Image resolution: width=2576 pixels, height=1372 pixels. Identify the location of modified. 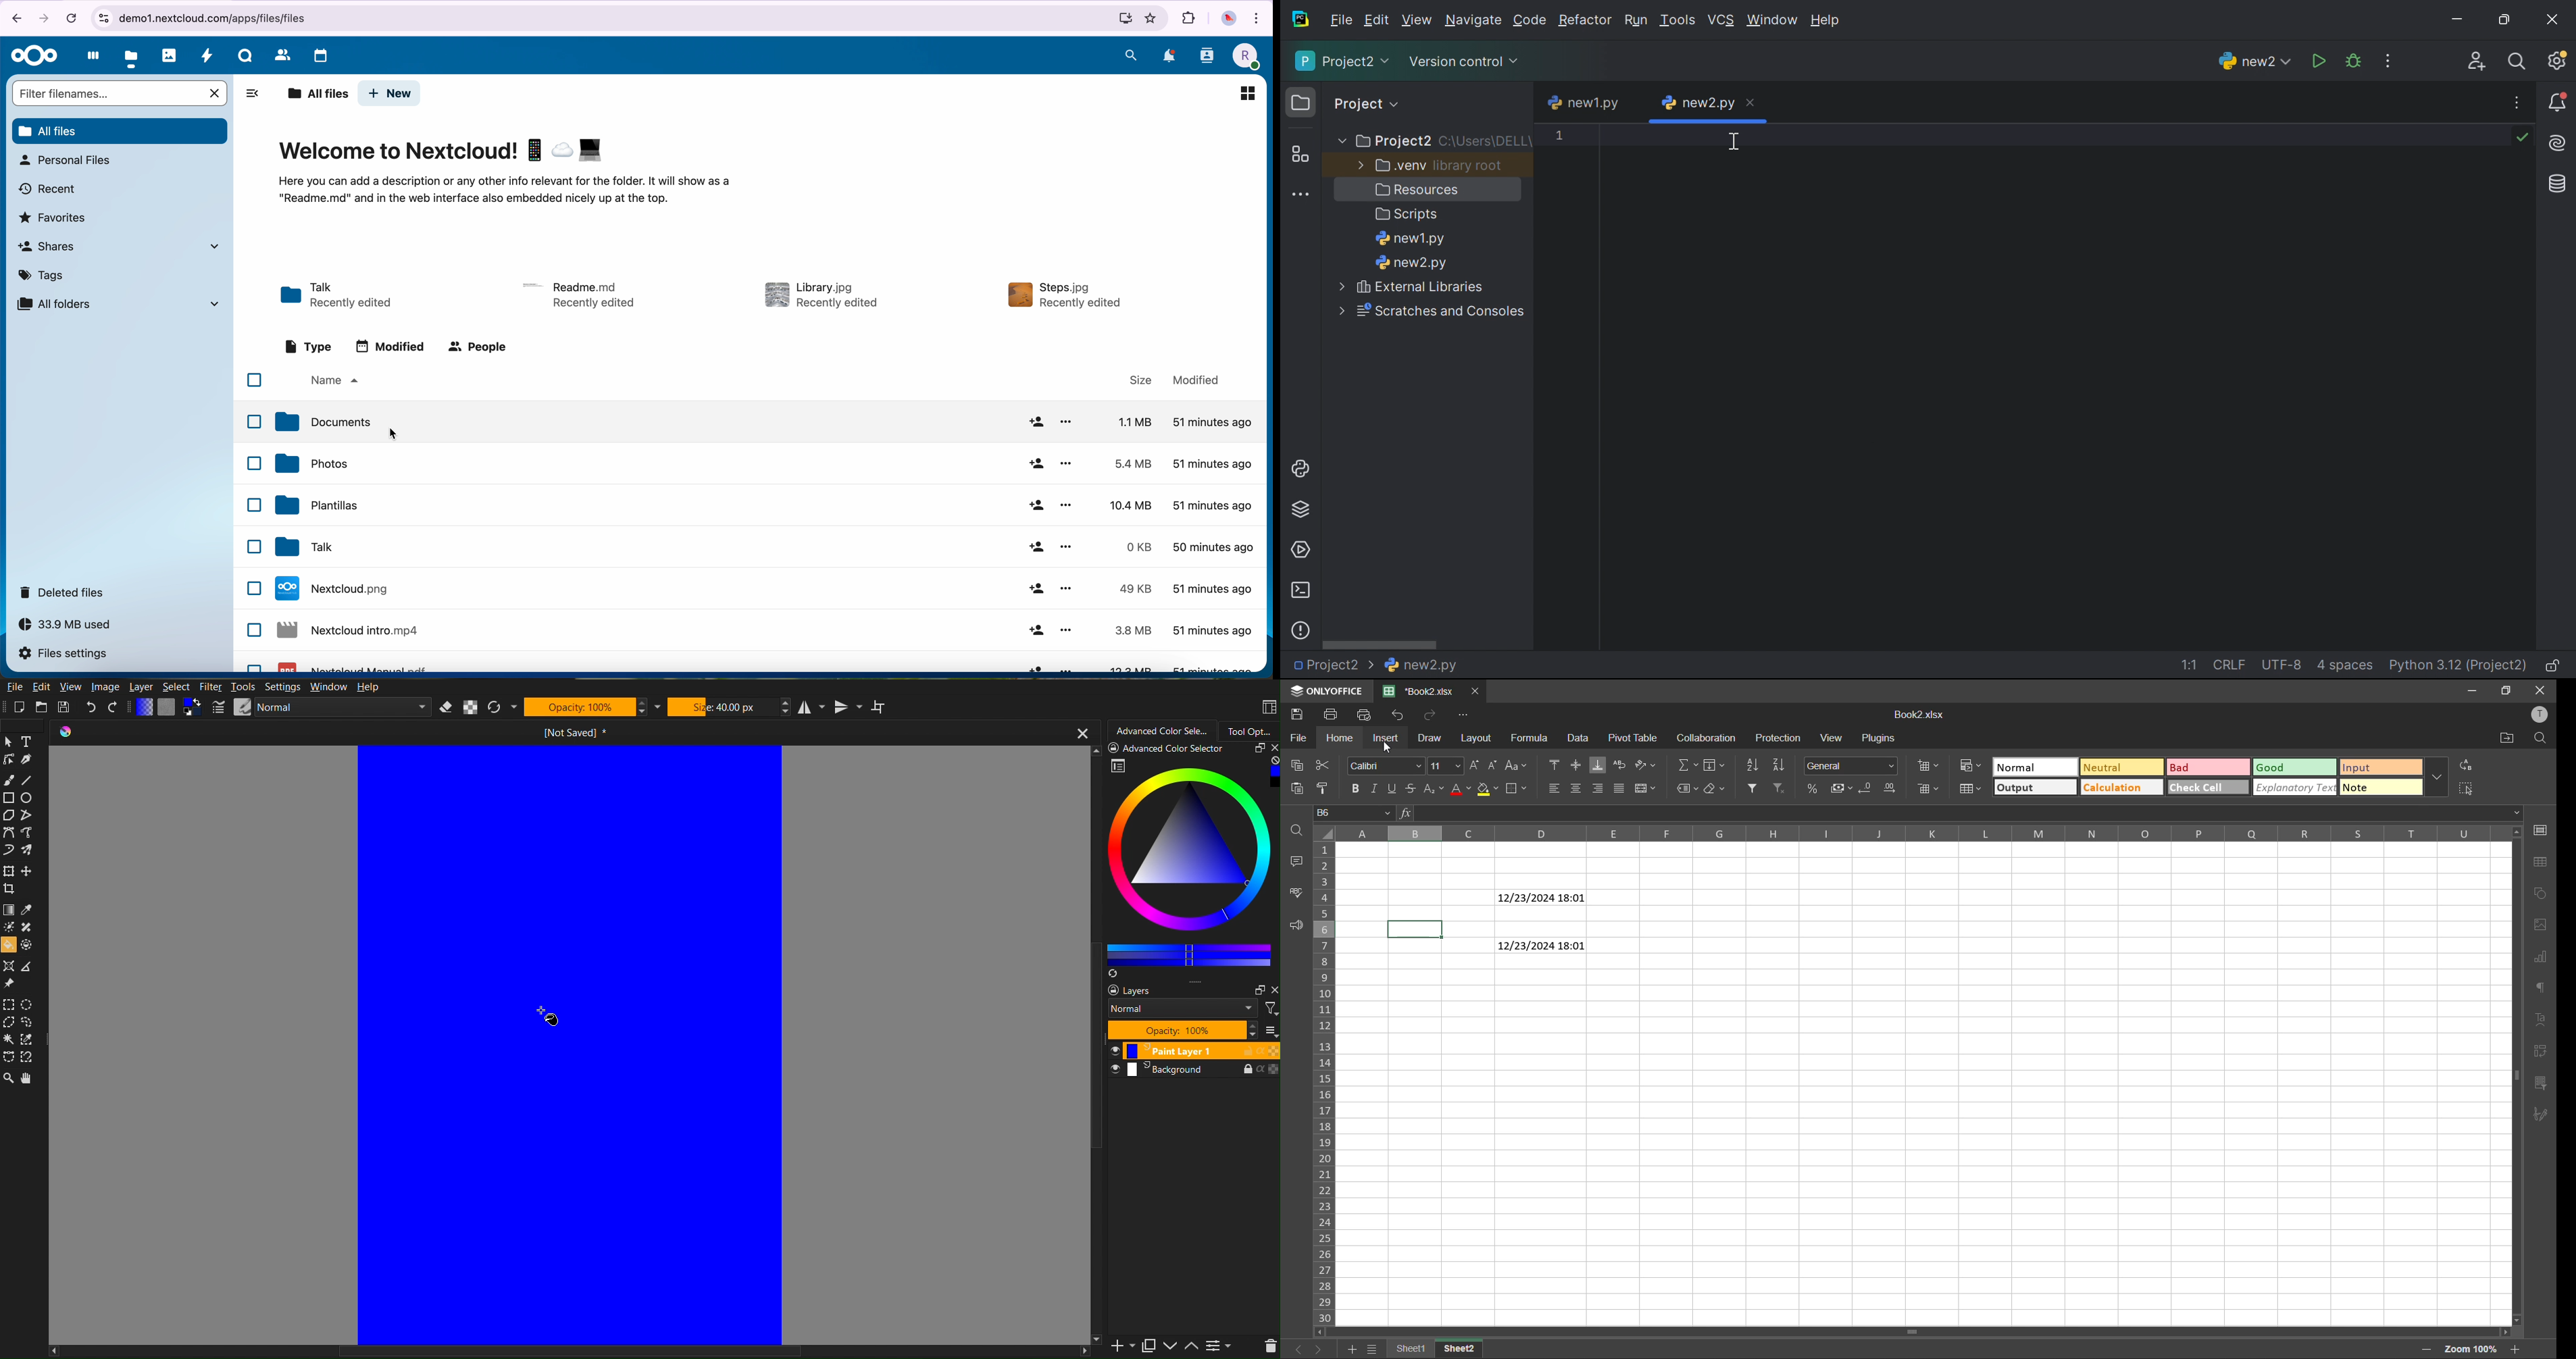
(1213, 547).